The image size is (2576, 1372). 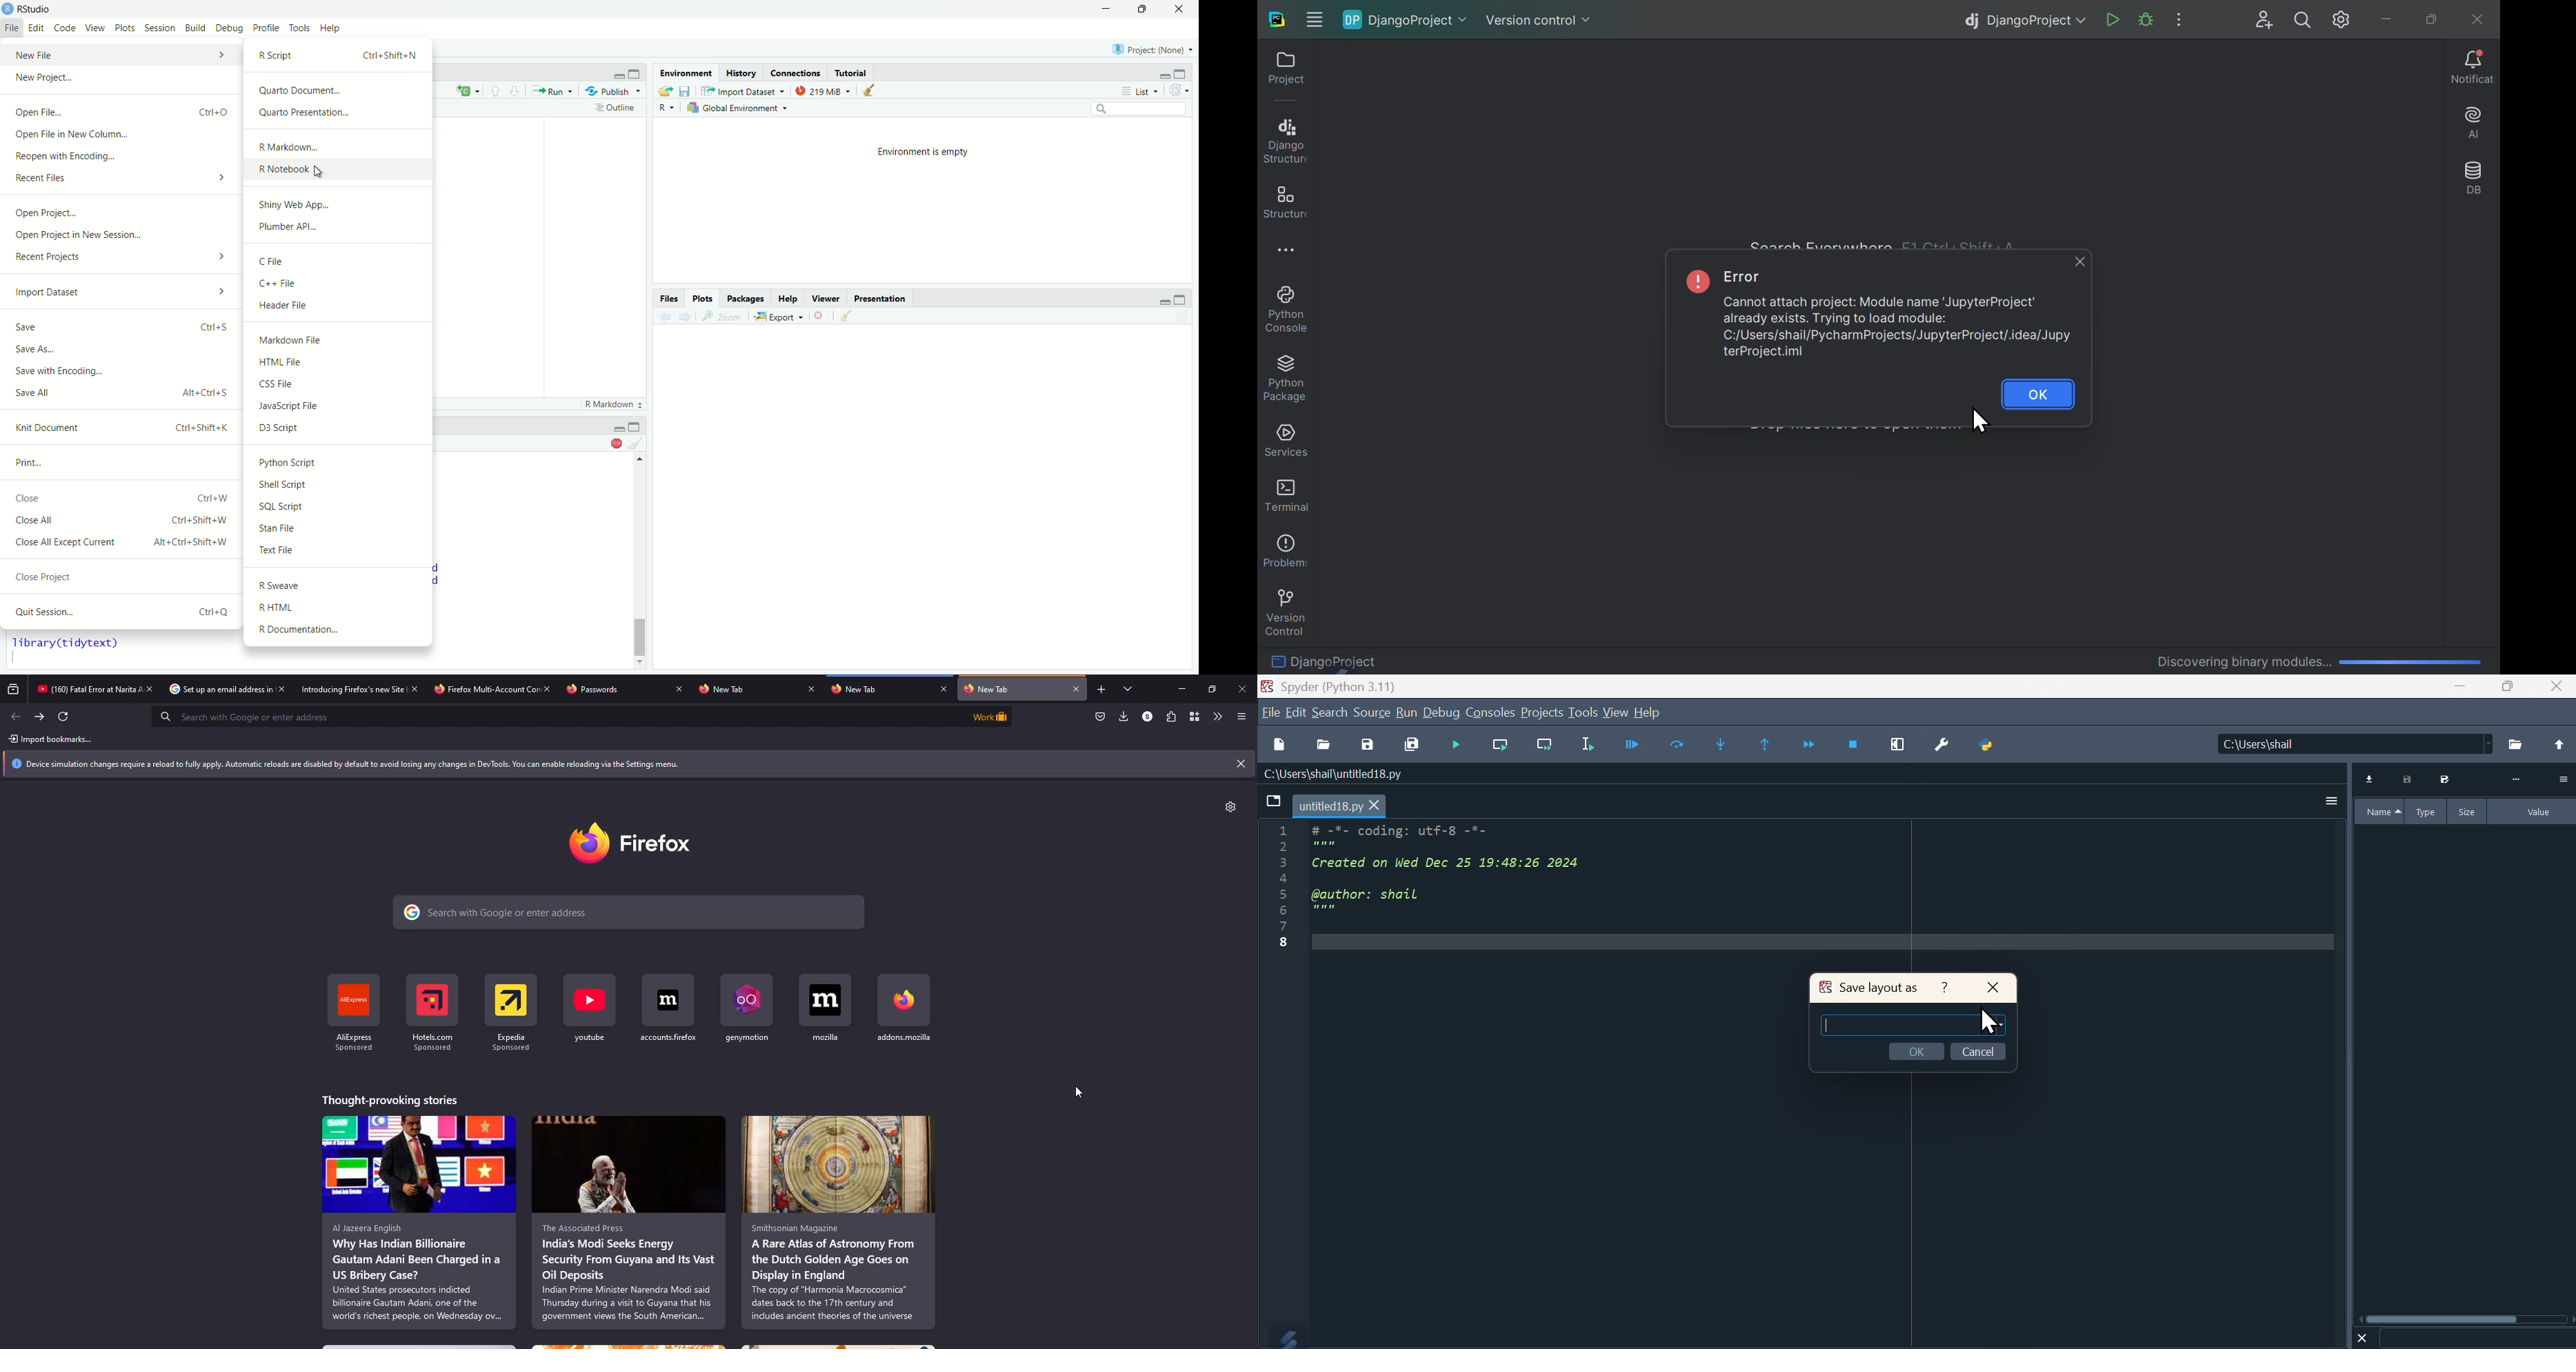 What do you see at coordinates (341, 282) in the screenshot?
I see `C++ File` at bounding box center [341, 282].